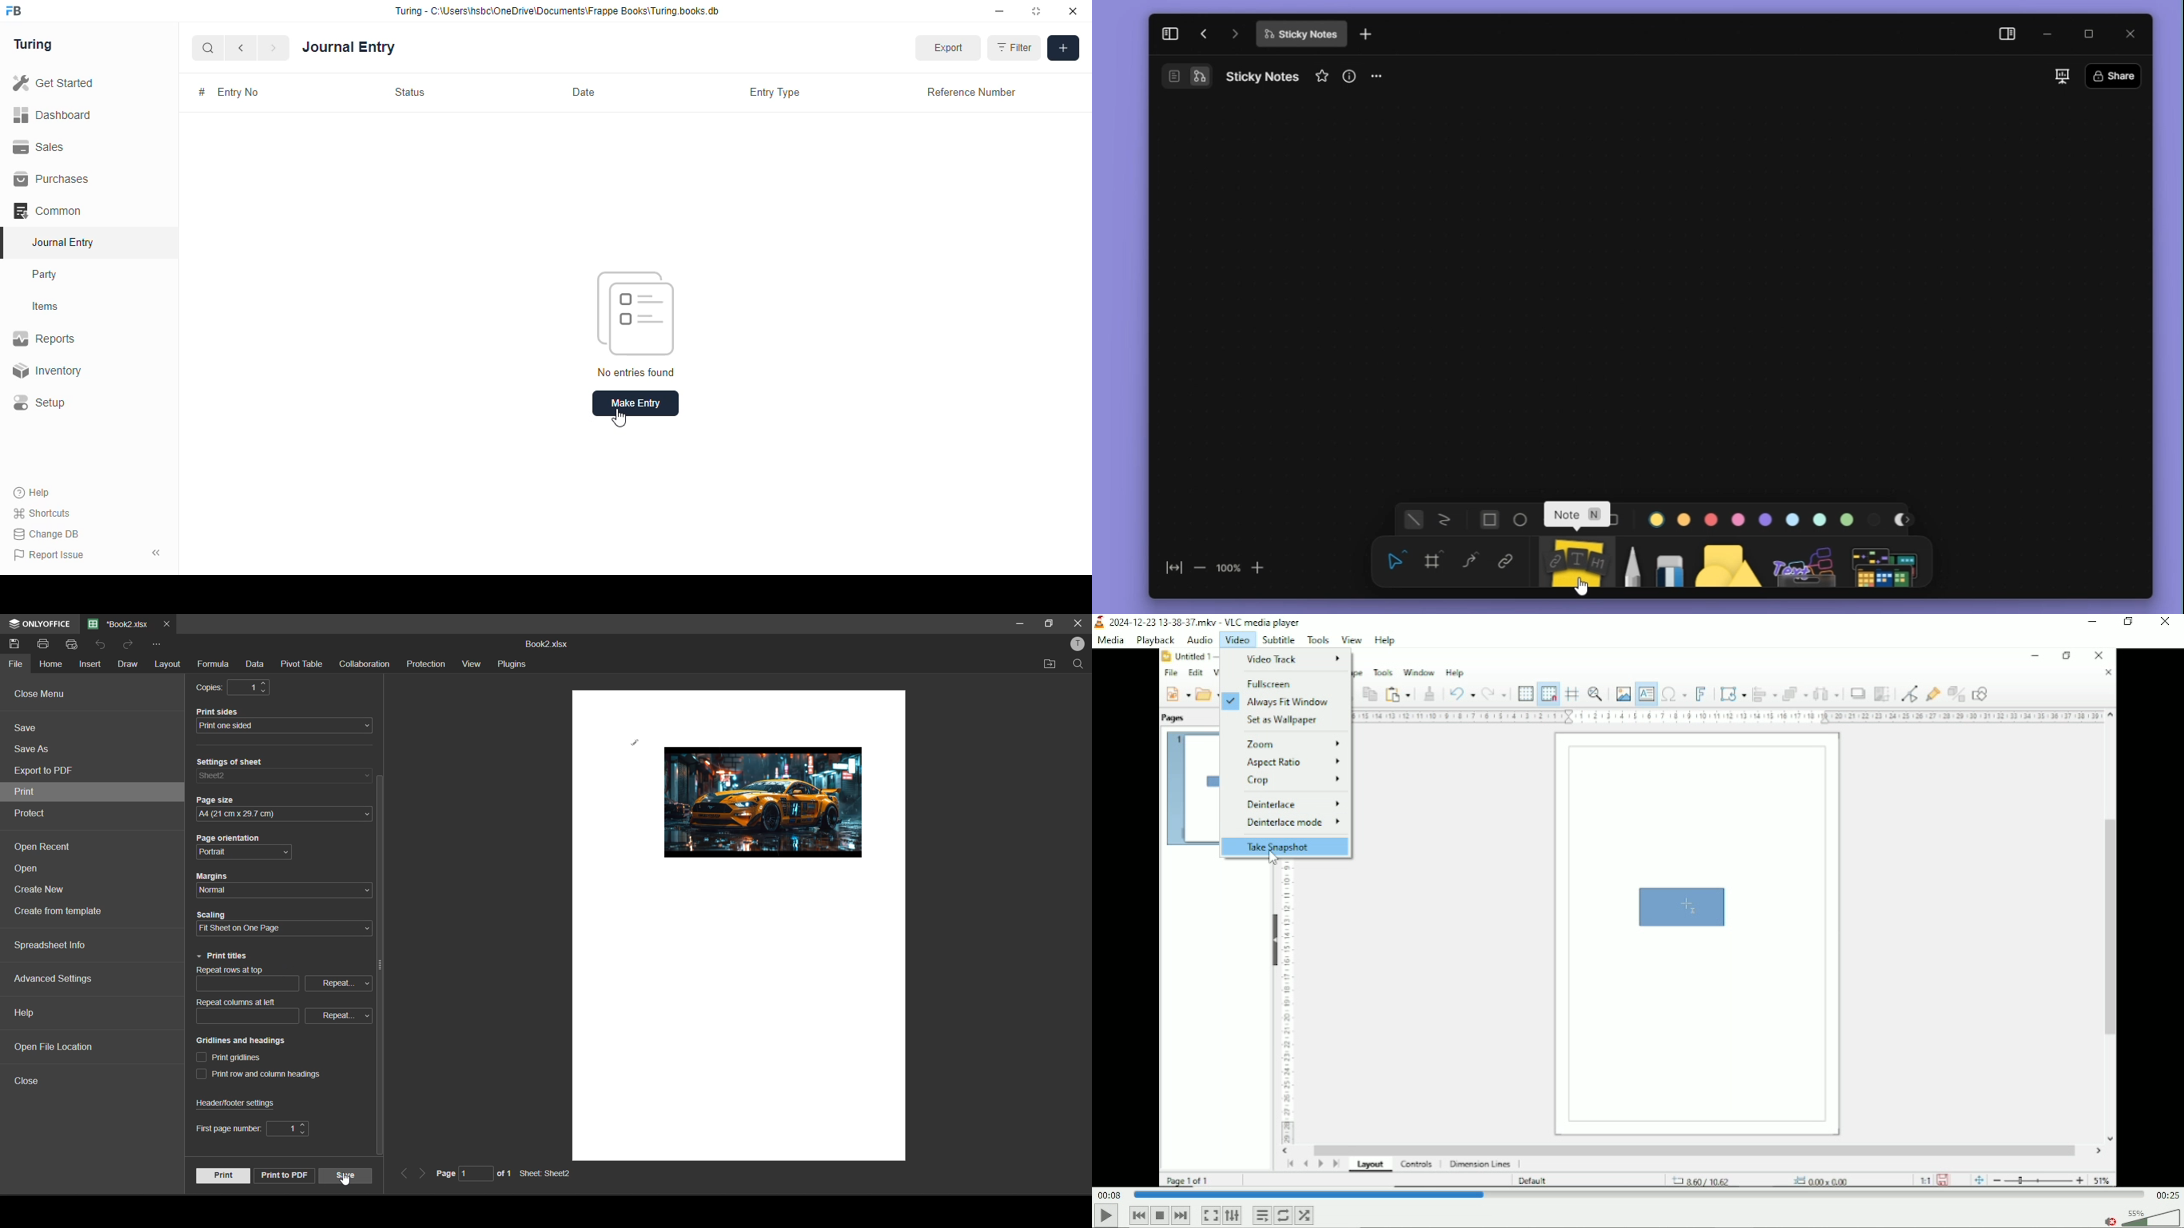  I want to click on entry type, so click(775, 93).